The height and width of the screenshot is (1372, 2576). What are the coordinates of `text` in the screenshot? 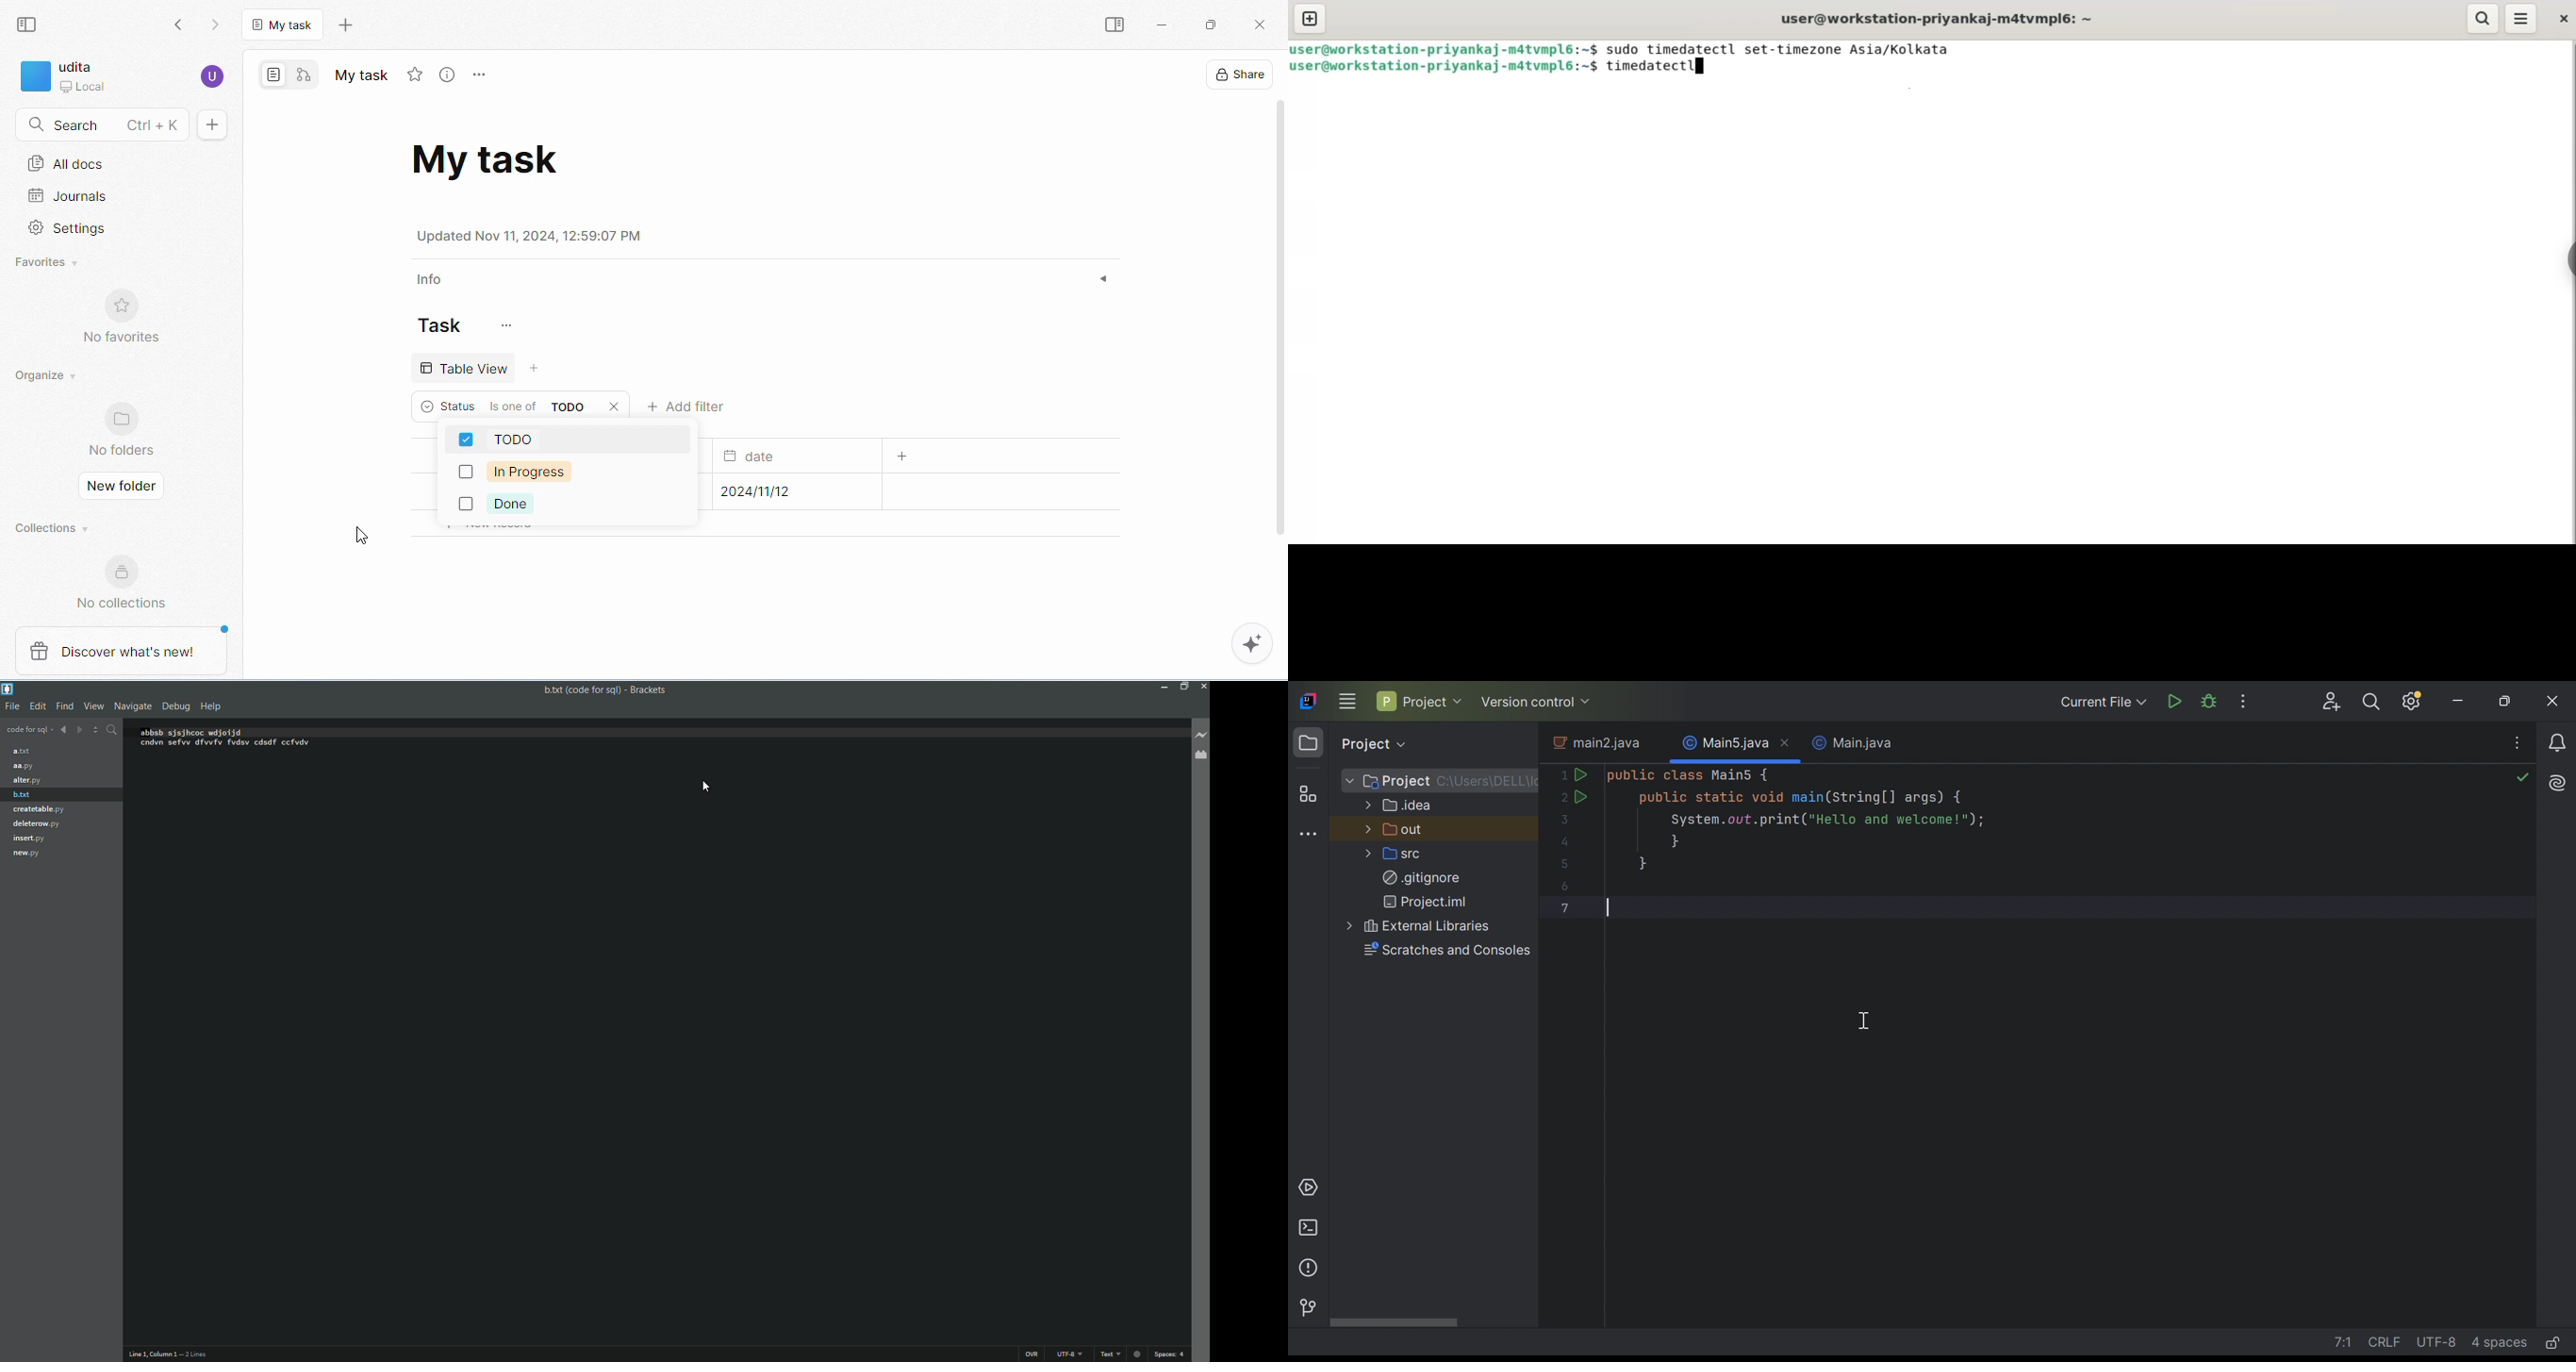 It's located at (1110, 1354).